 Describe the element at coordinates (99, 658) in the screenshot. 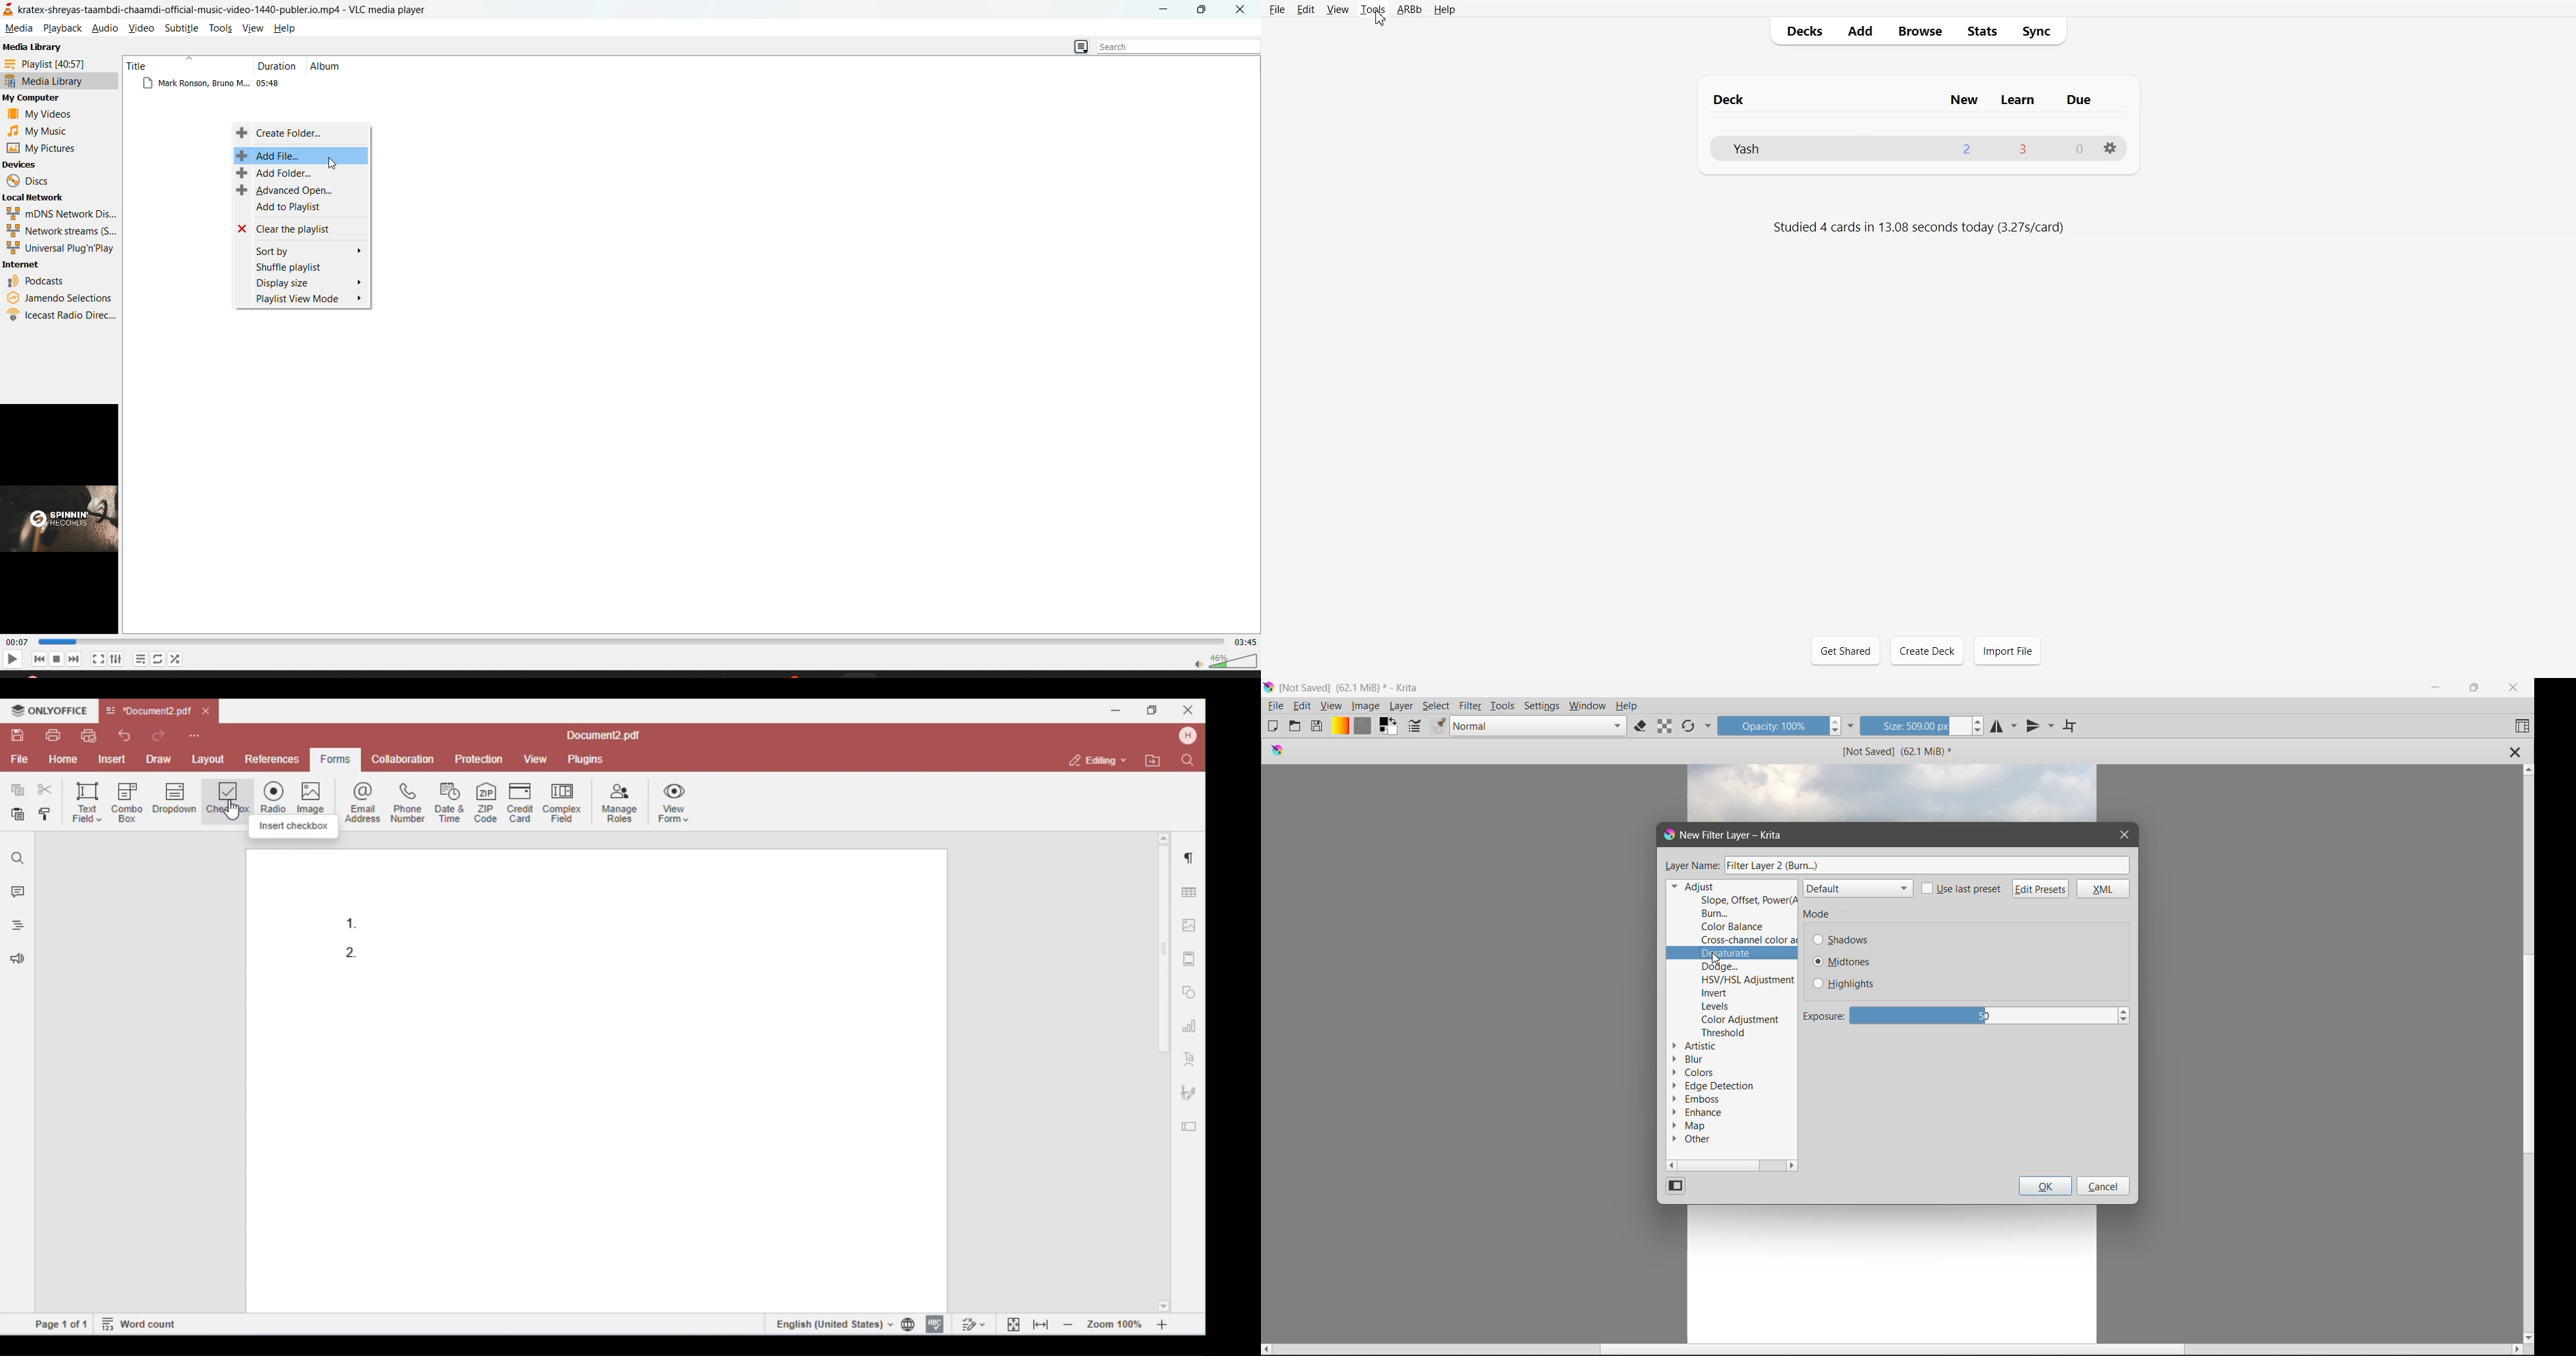

I see `fullscreen` at that location.